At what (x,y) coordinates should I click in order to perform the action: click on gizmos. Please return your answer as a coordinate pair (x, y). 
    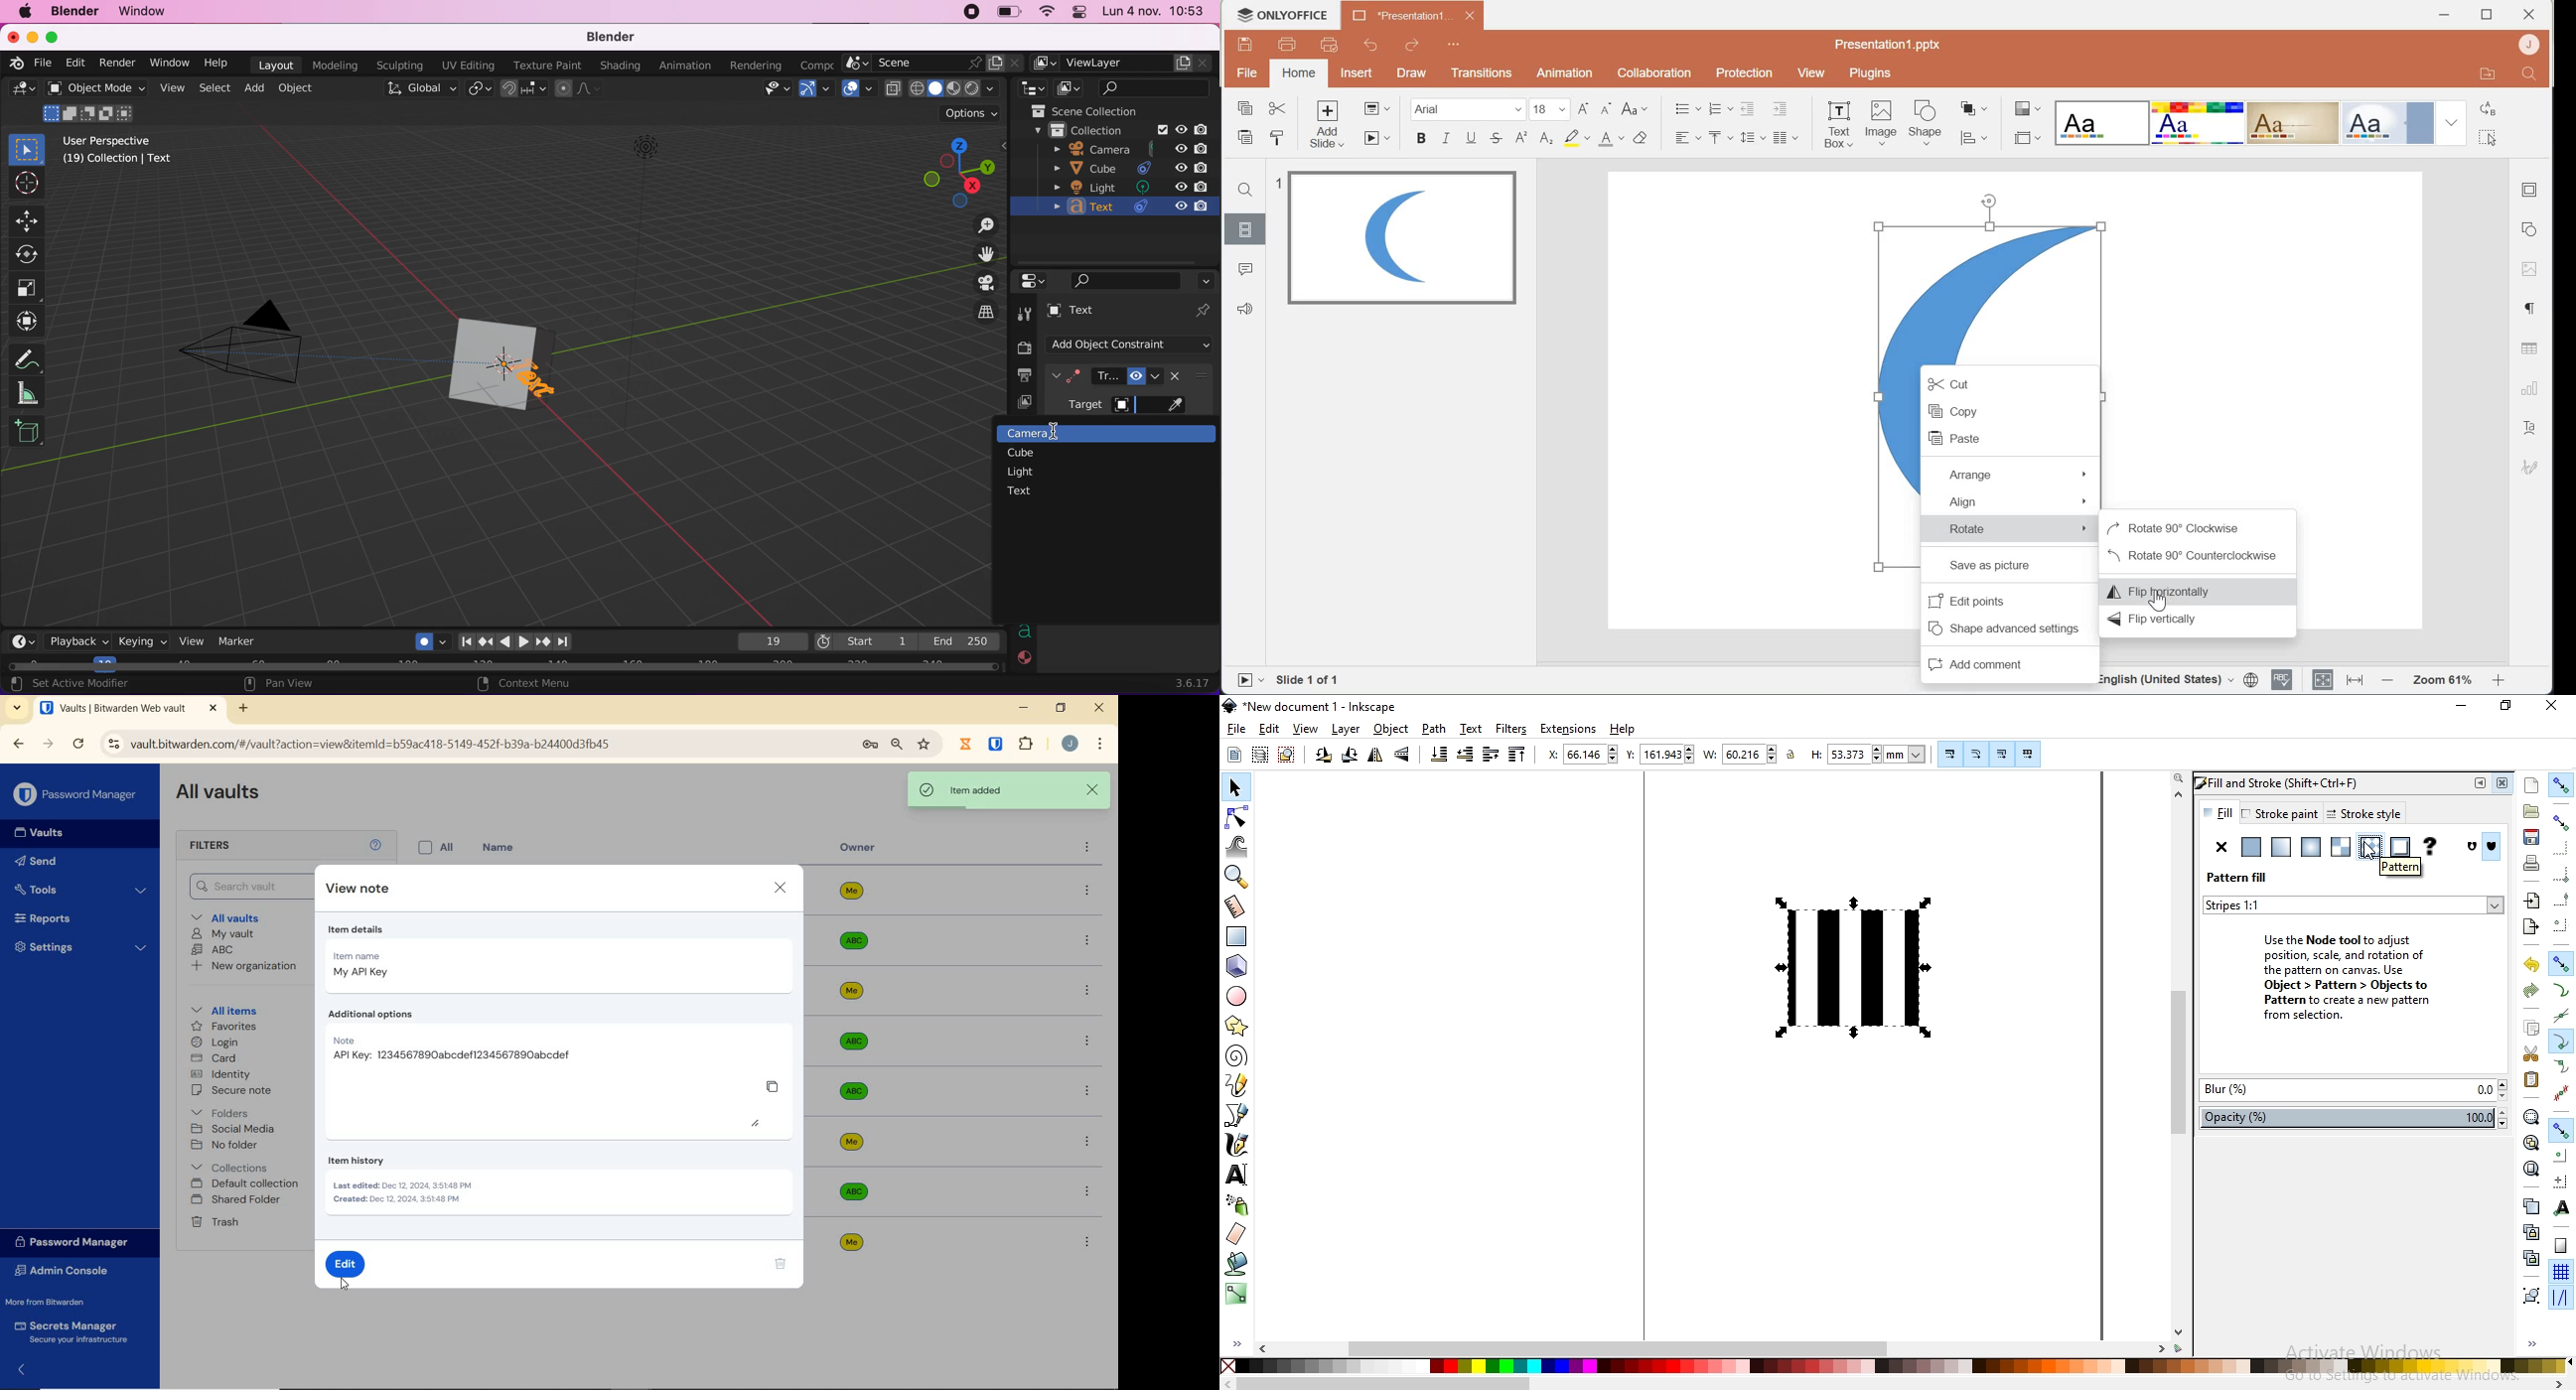
    Looking at the image, I should click on (817, 90).